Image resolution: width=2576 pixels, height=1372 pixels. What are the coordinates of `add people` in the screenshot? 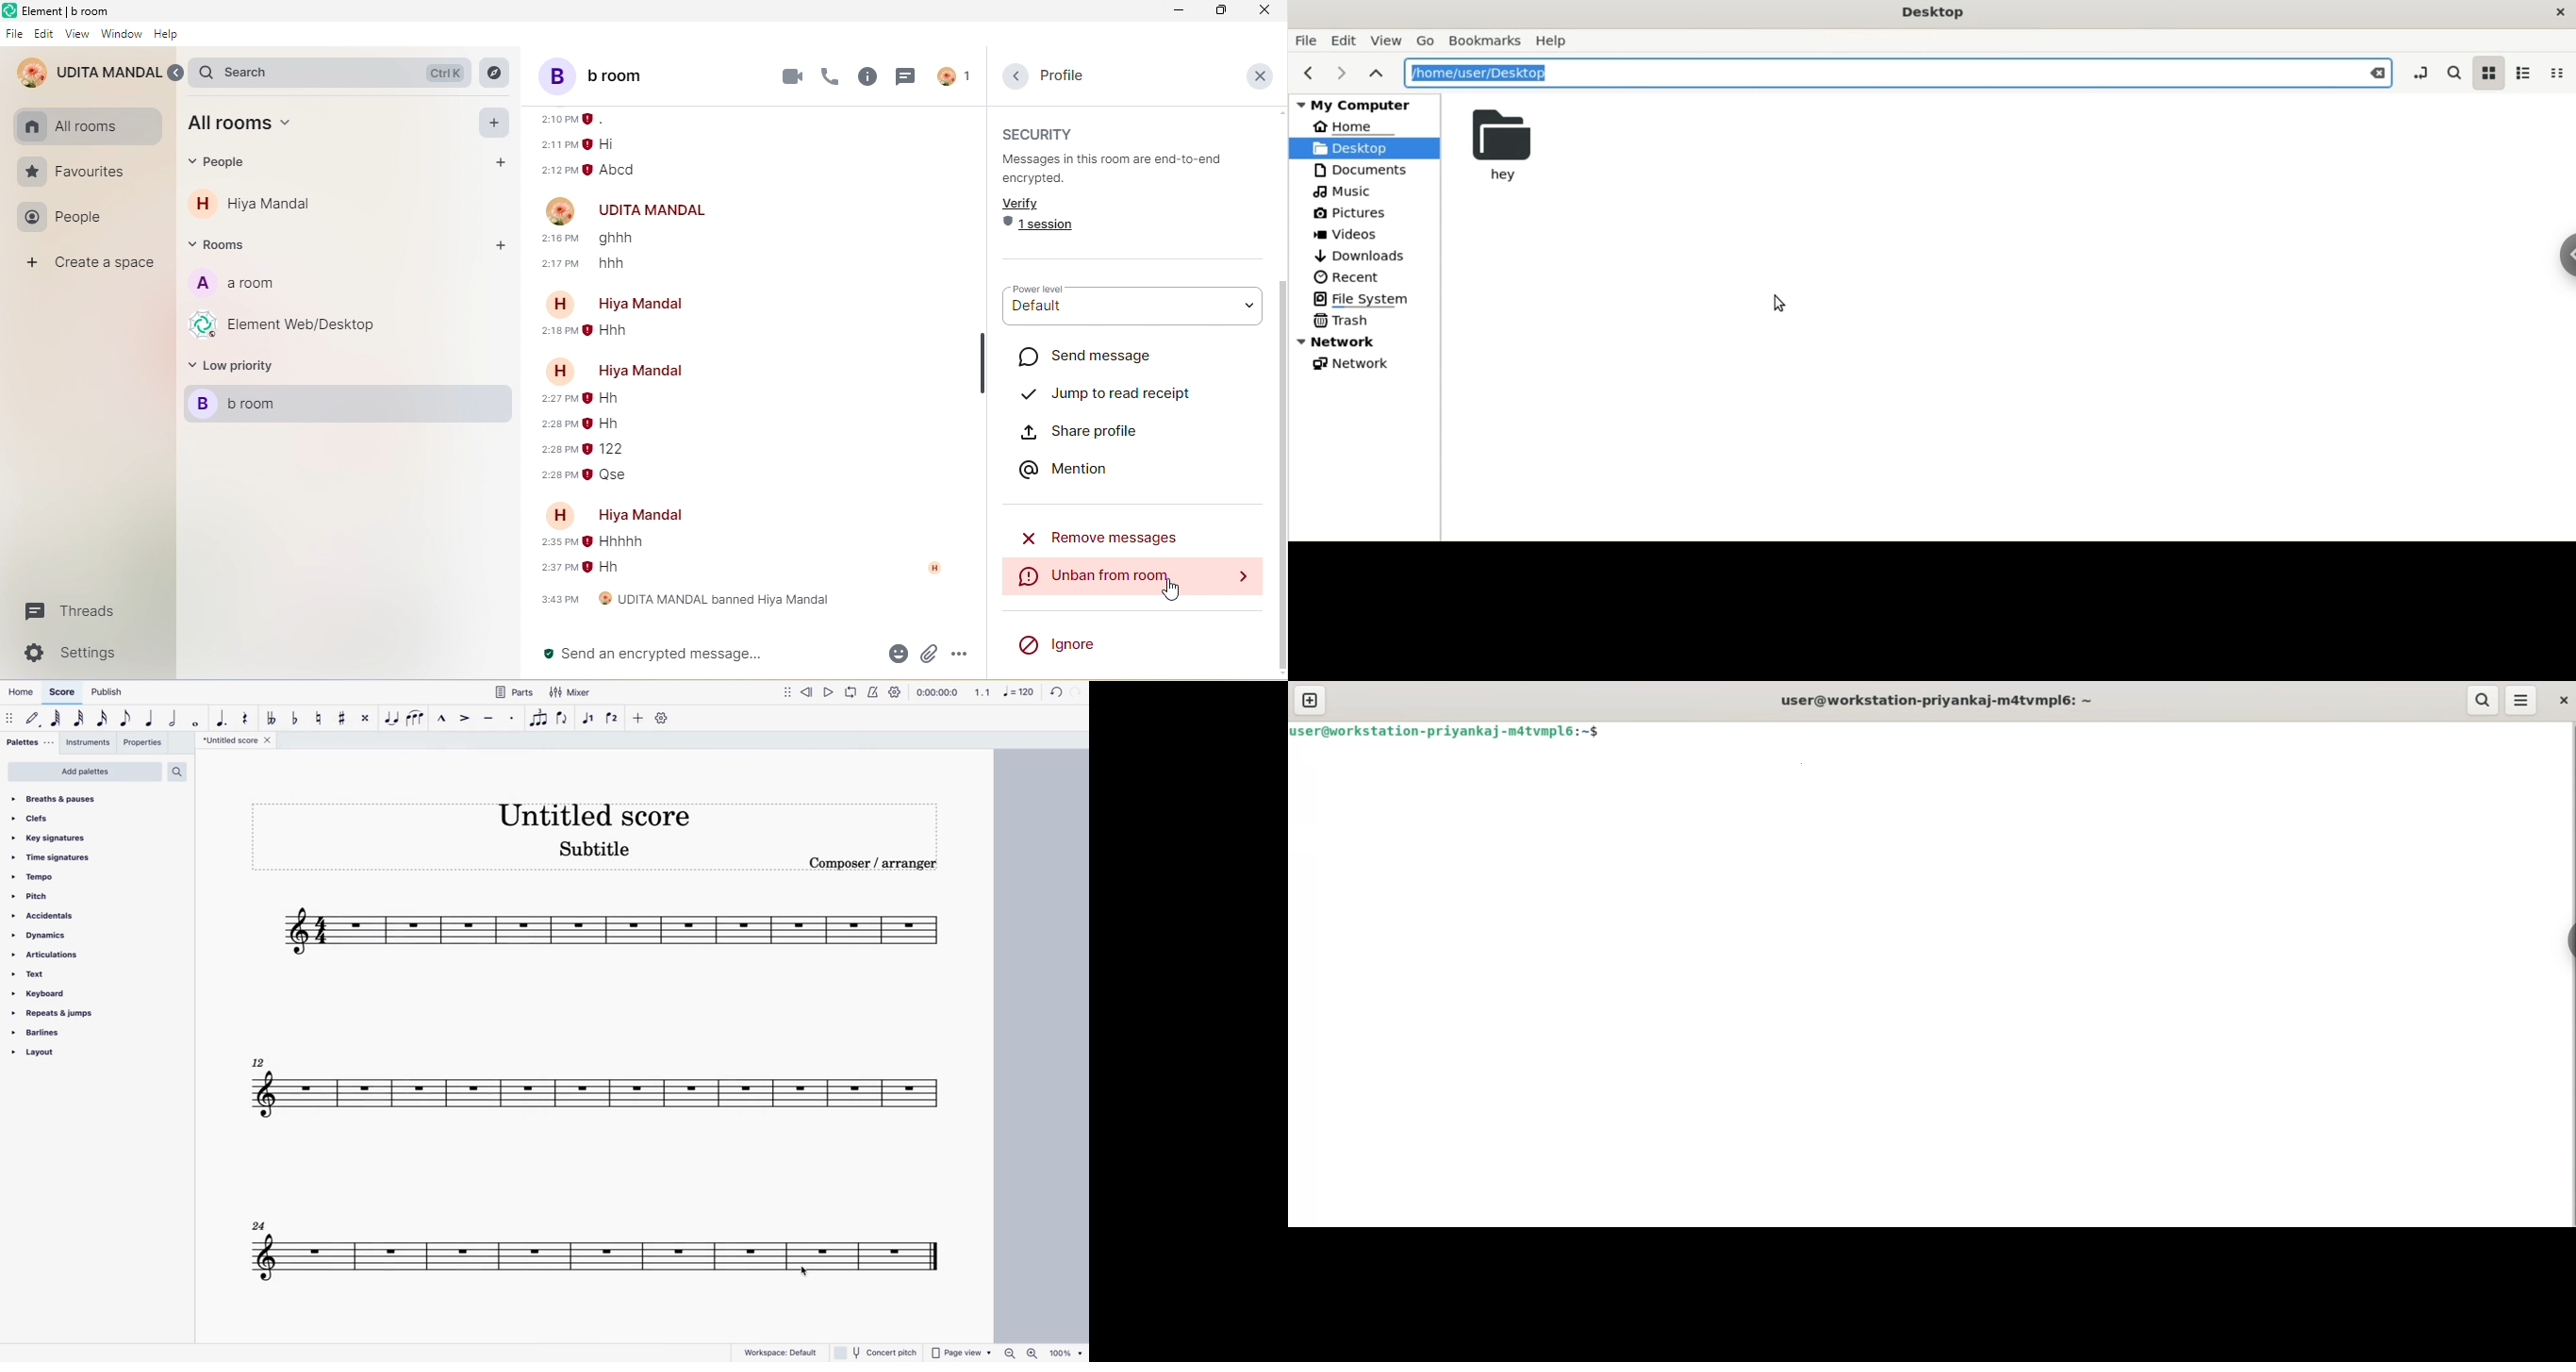 It's located at (496, 162).